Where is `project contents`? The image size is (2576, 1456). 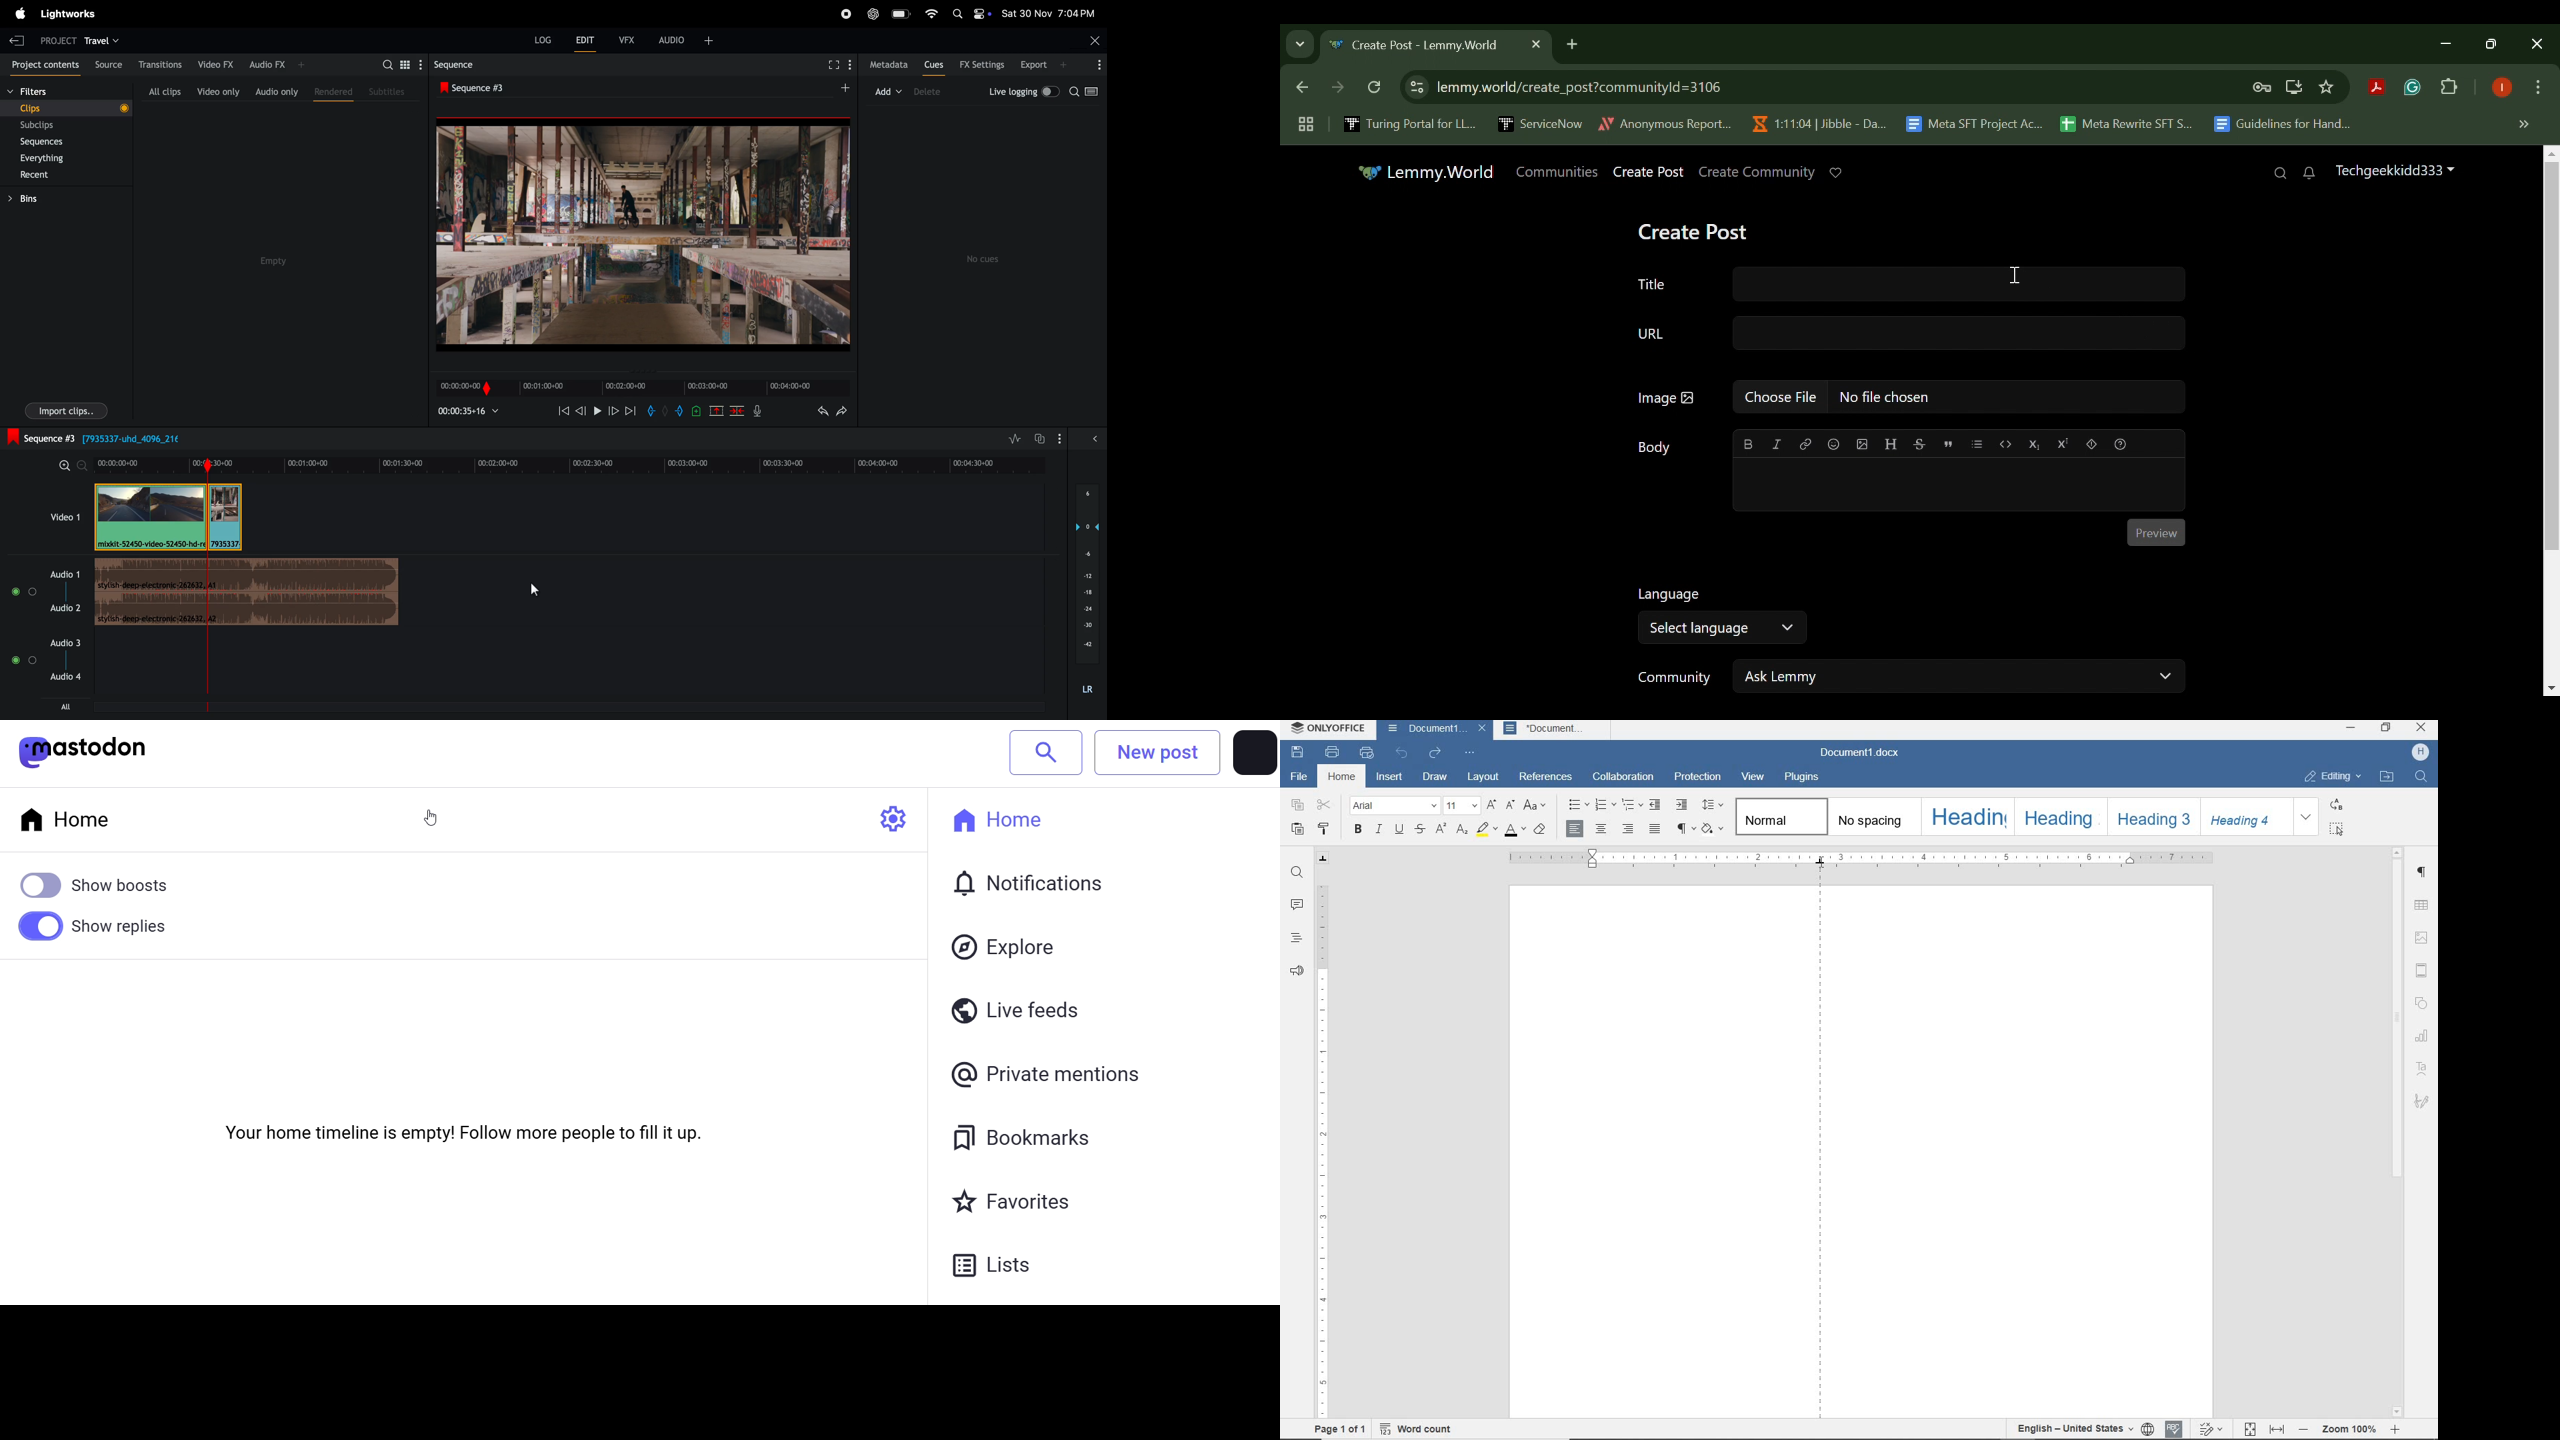
project contents is located at coordinates (41, 63).